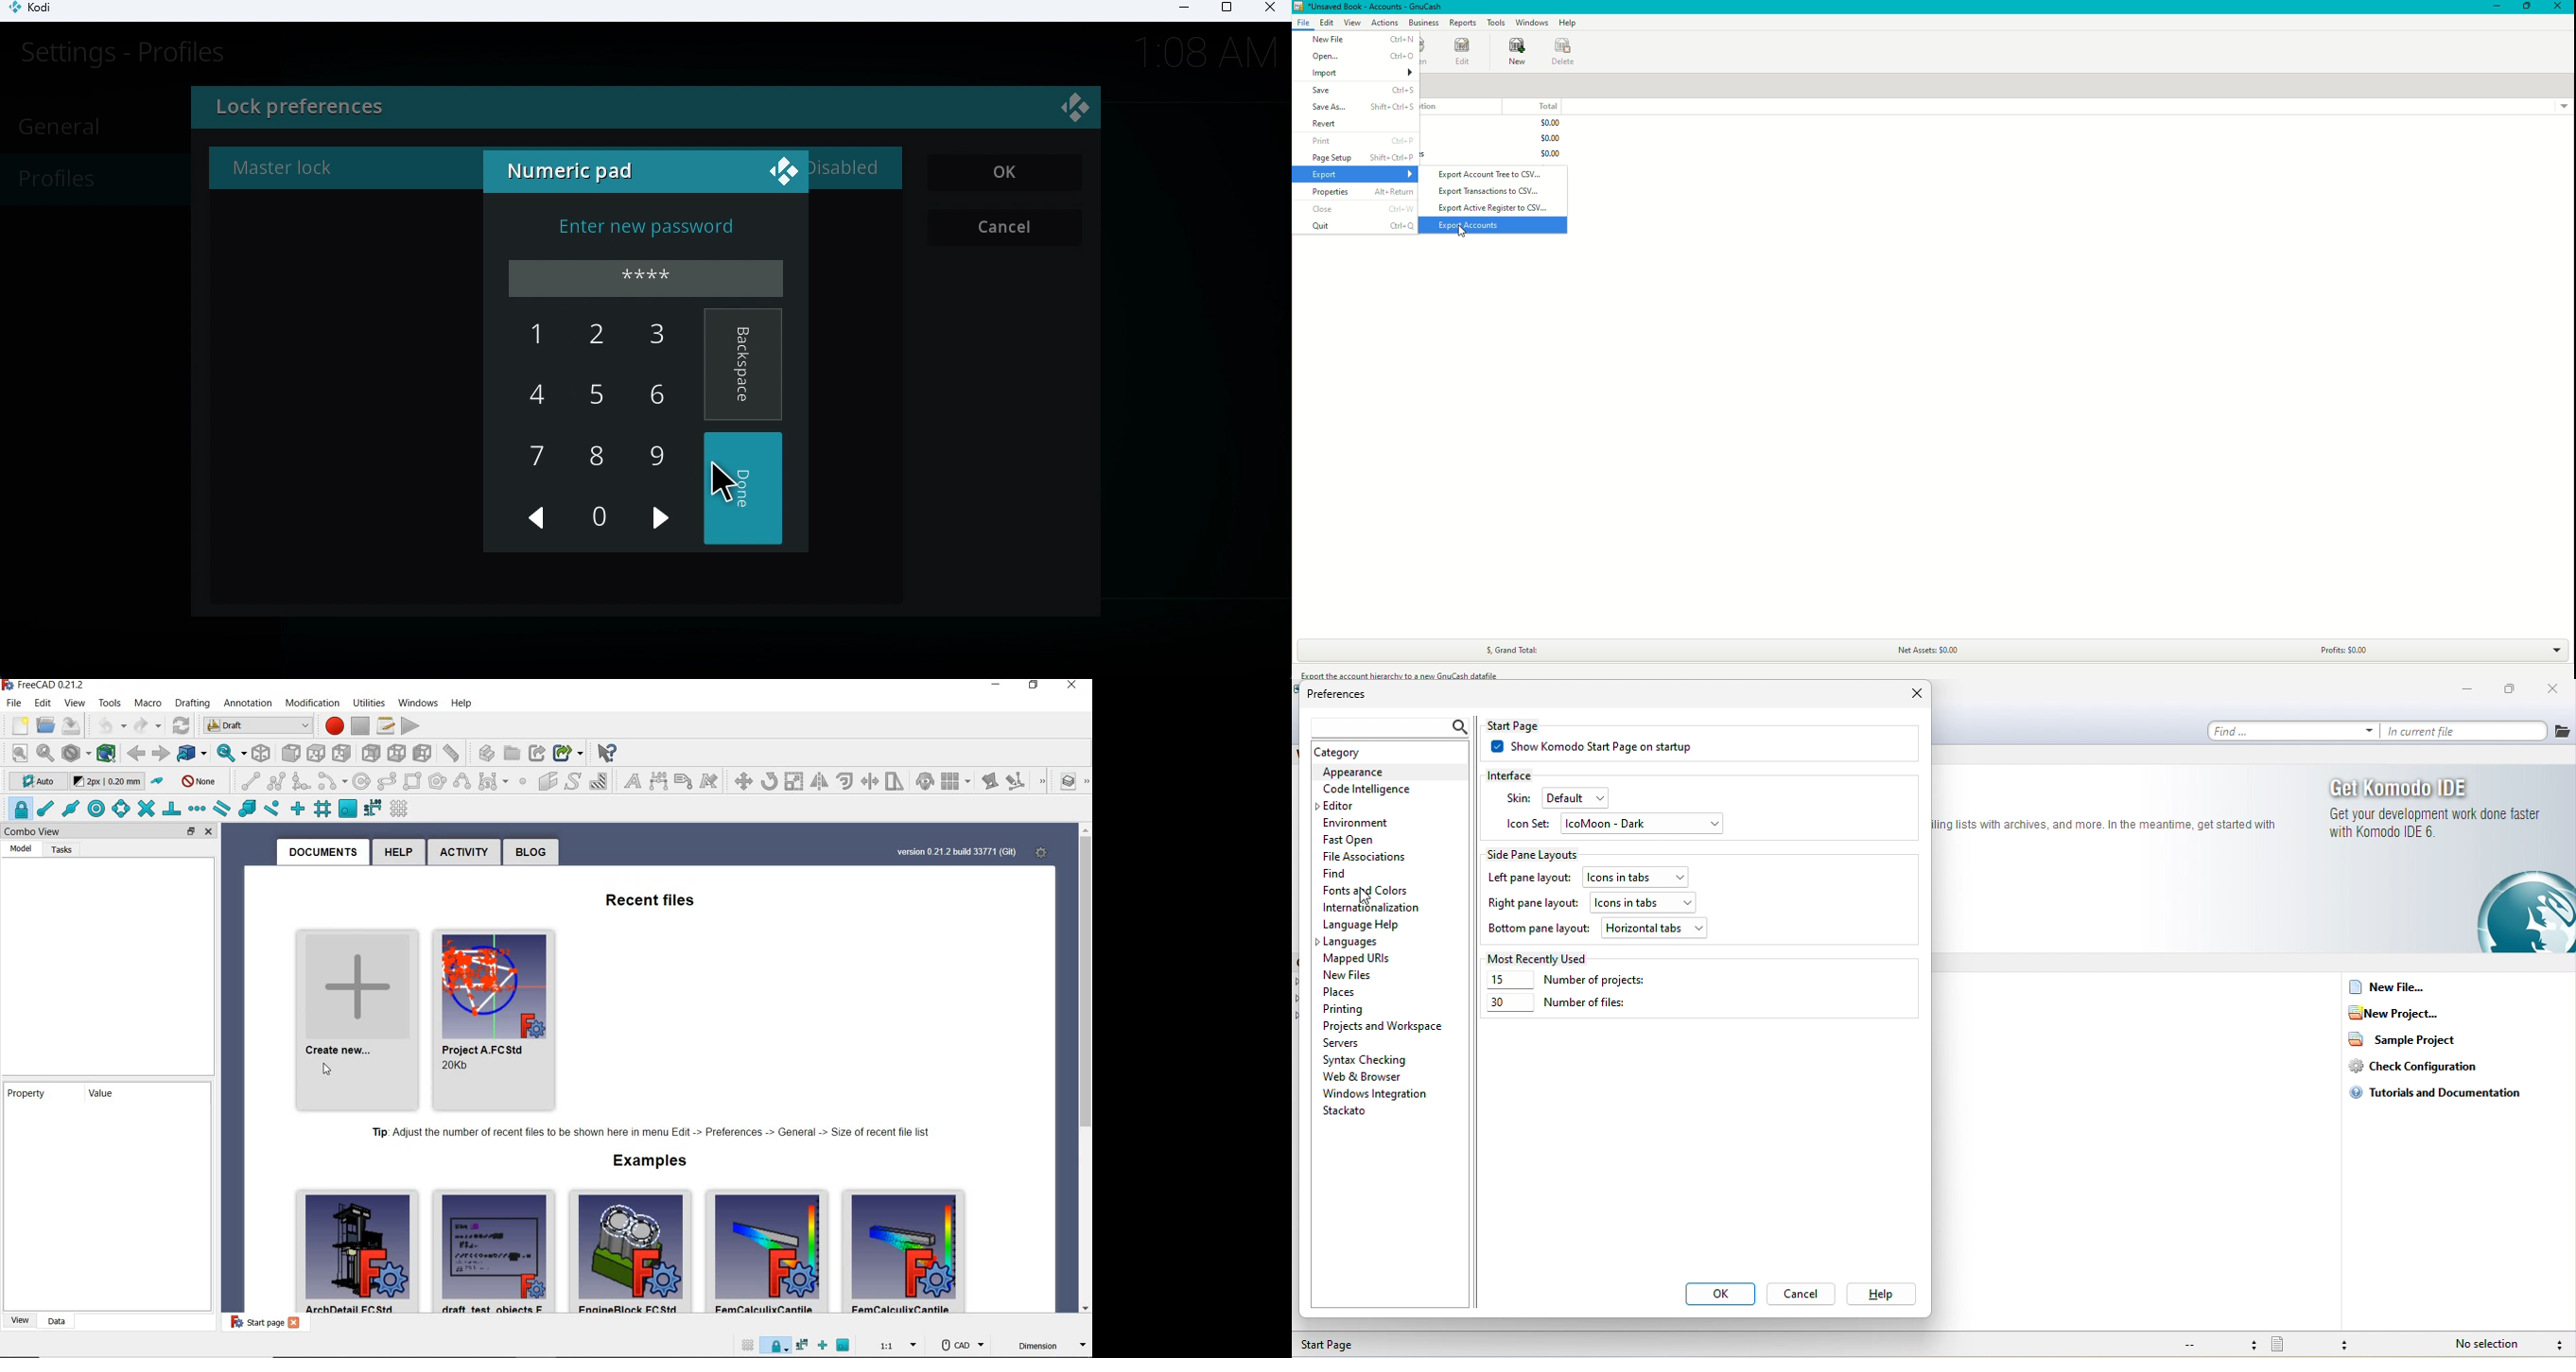 Image resolution: width=2576 pixels, height=1372 pixels. Describe the element at coordinates (343, 752) in the screenshot. I see `rear` at that location.